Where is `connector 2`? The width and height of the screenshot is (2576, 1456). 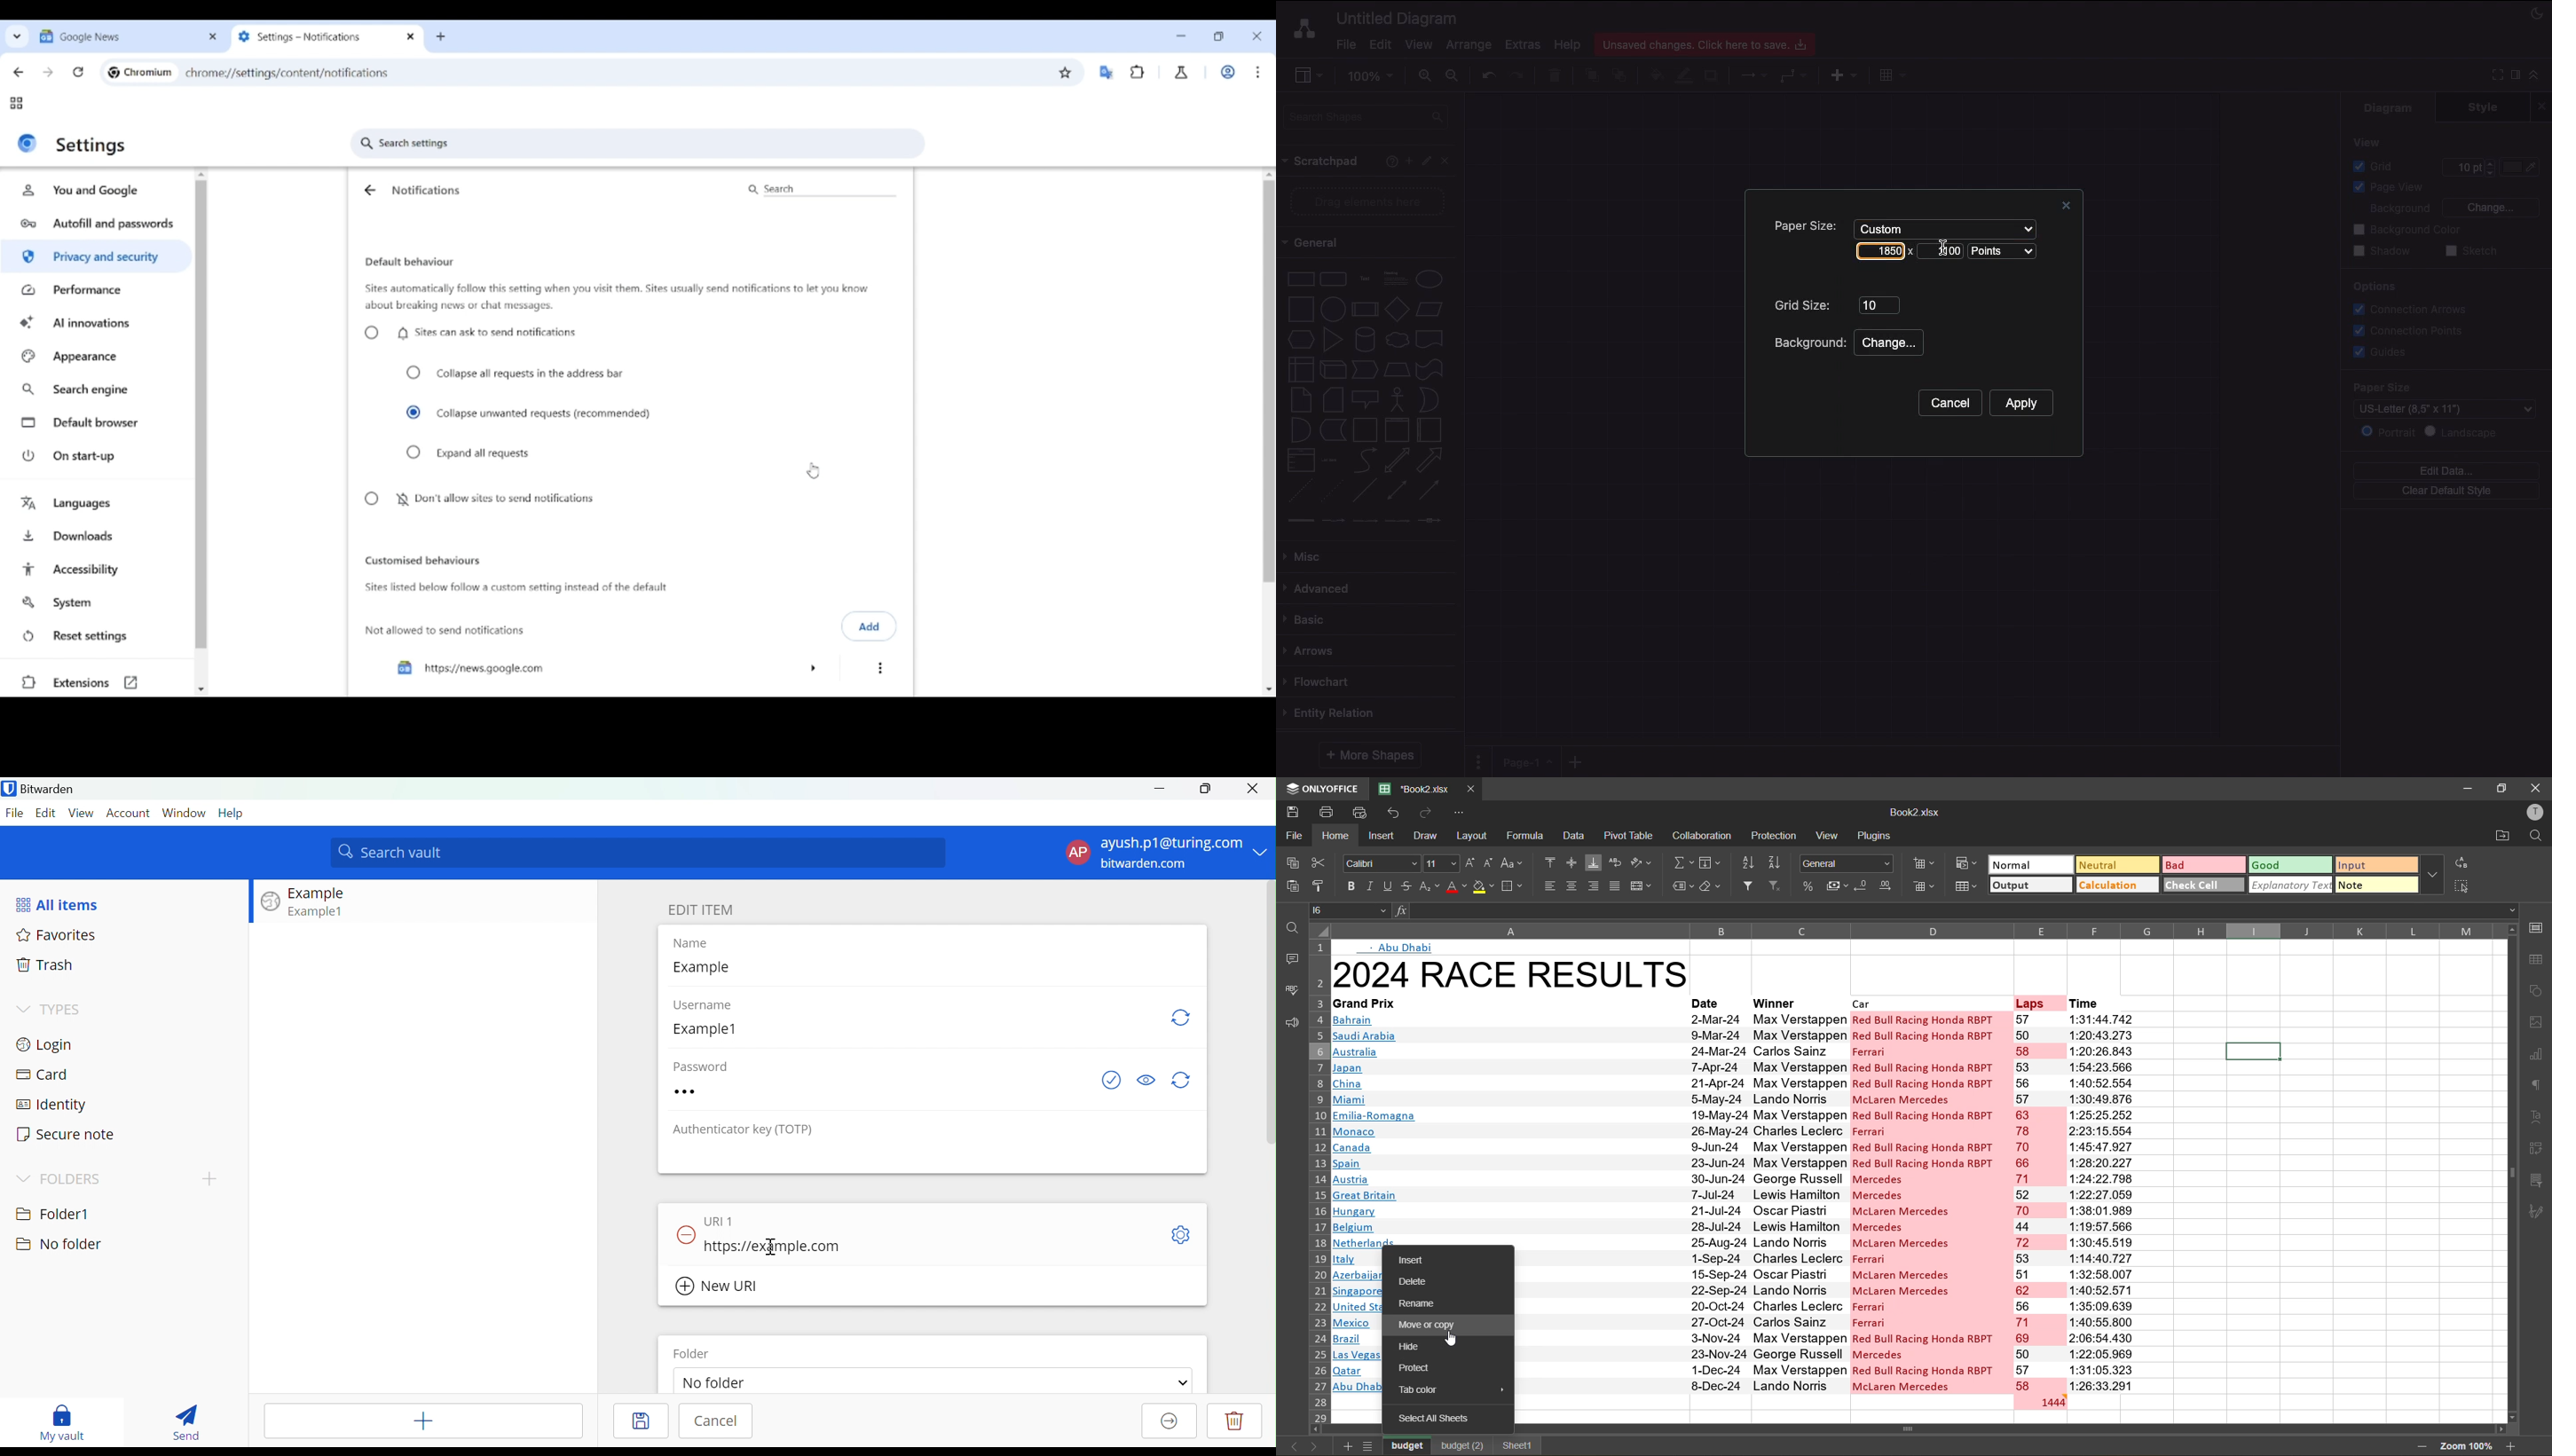
connector 2 is located at coordinates (1333, 521).